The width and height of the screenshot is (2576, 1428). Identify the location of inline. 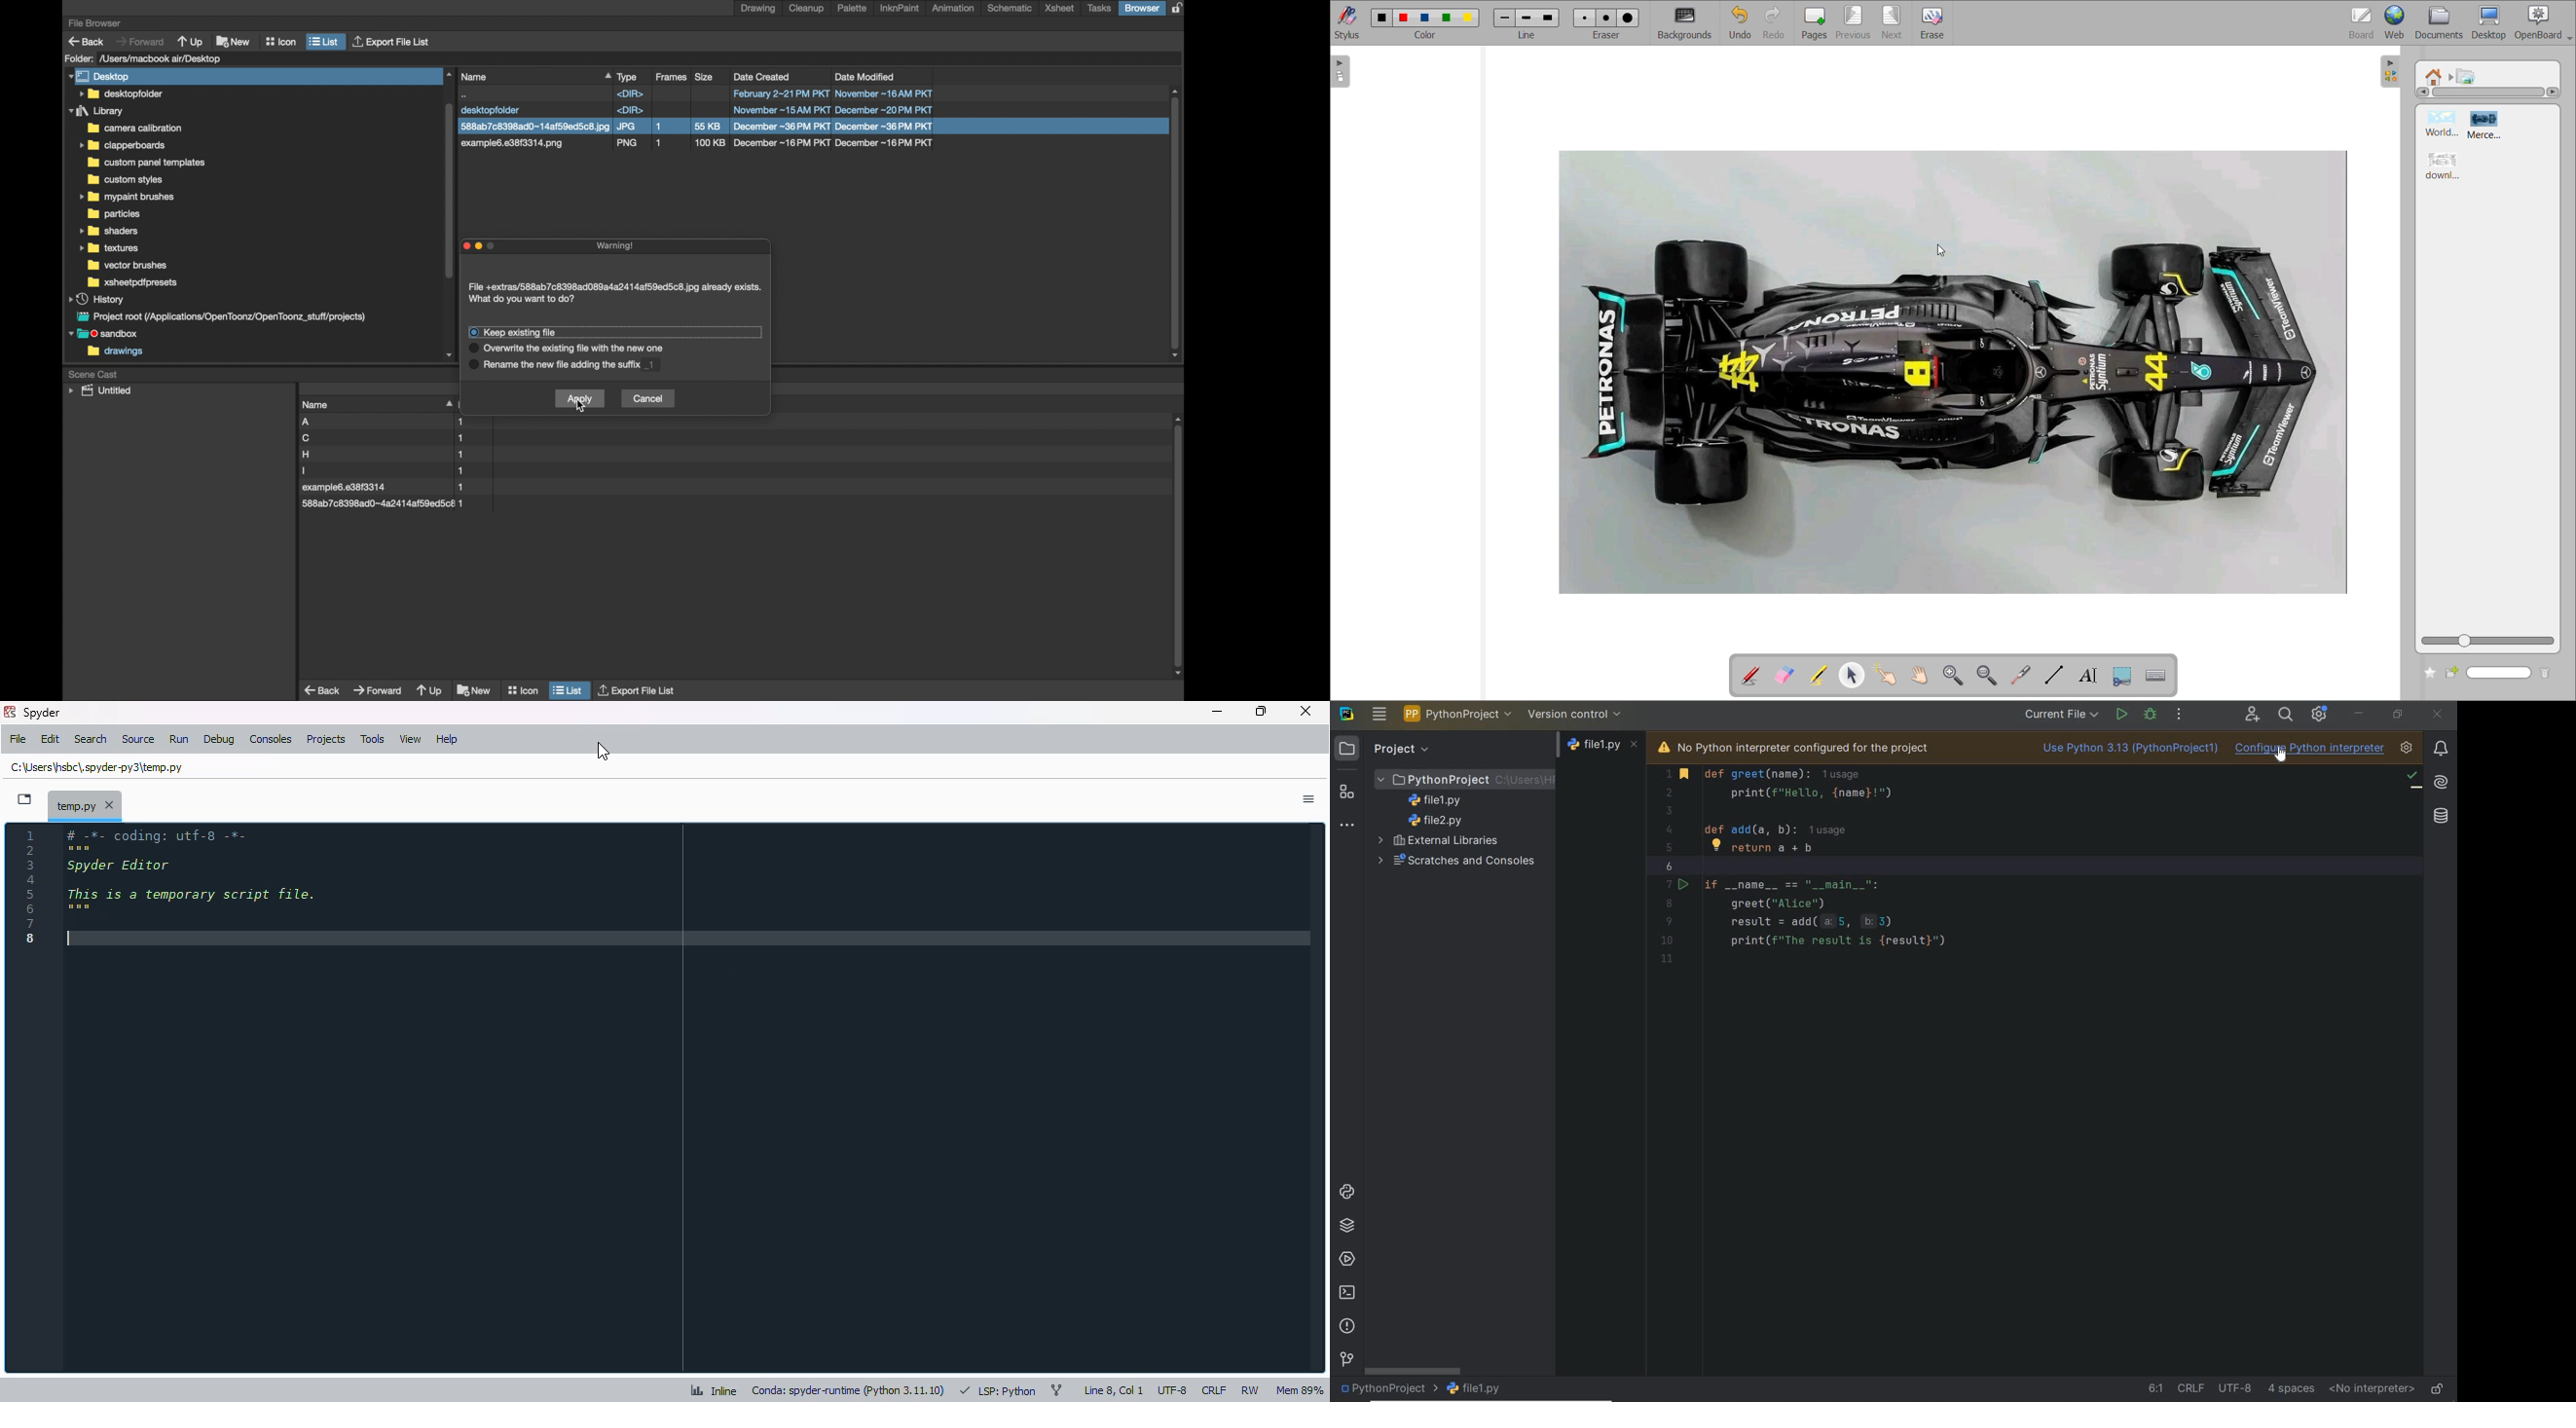
(715, 1390).